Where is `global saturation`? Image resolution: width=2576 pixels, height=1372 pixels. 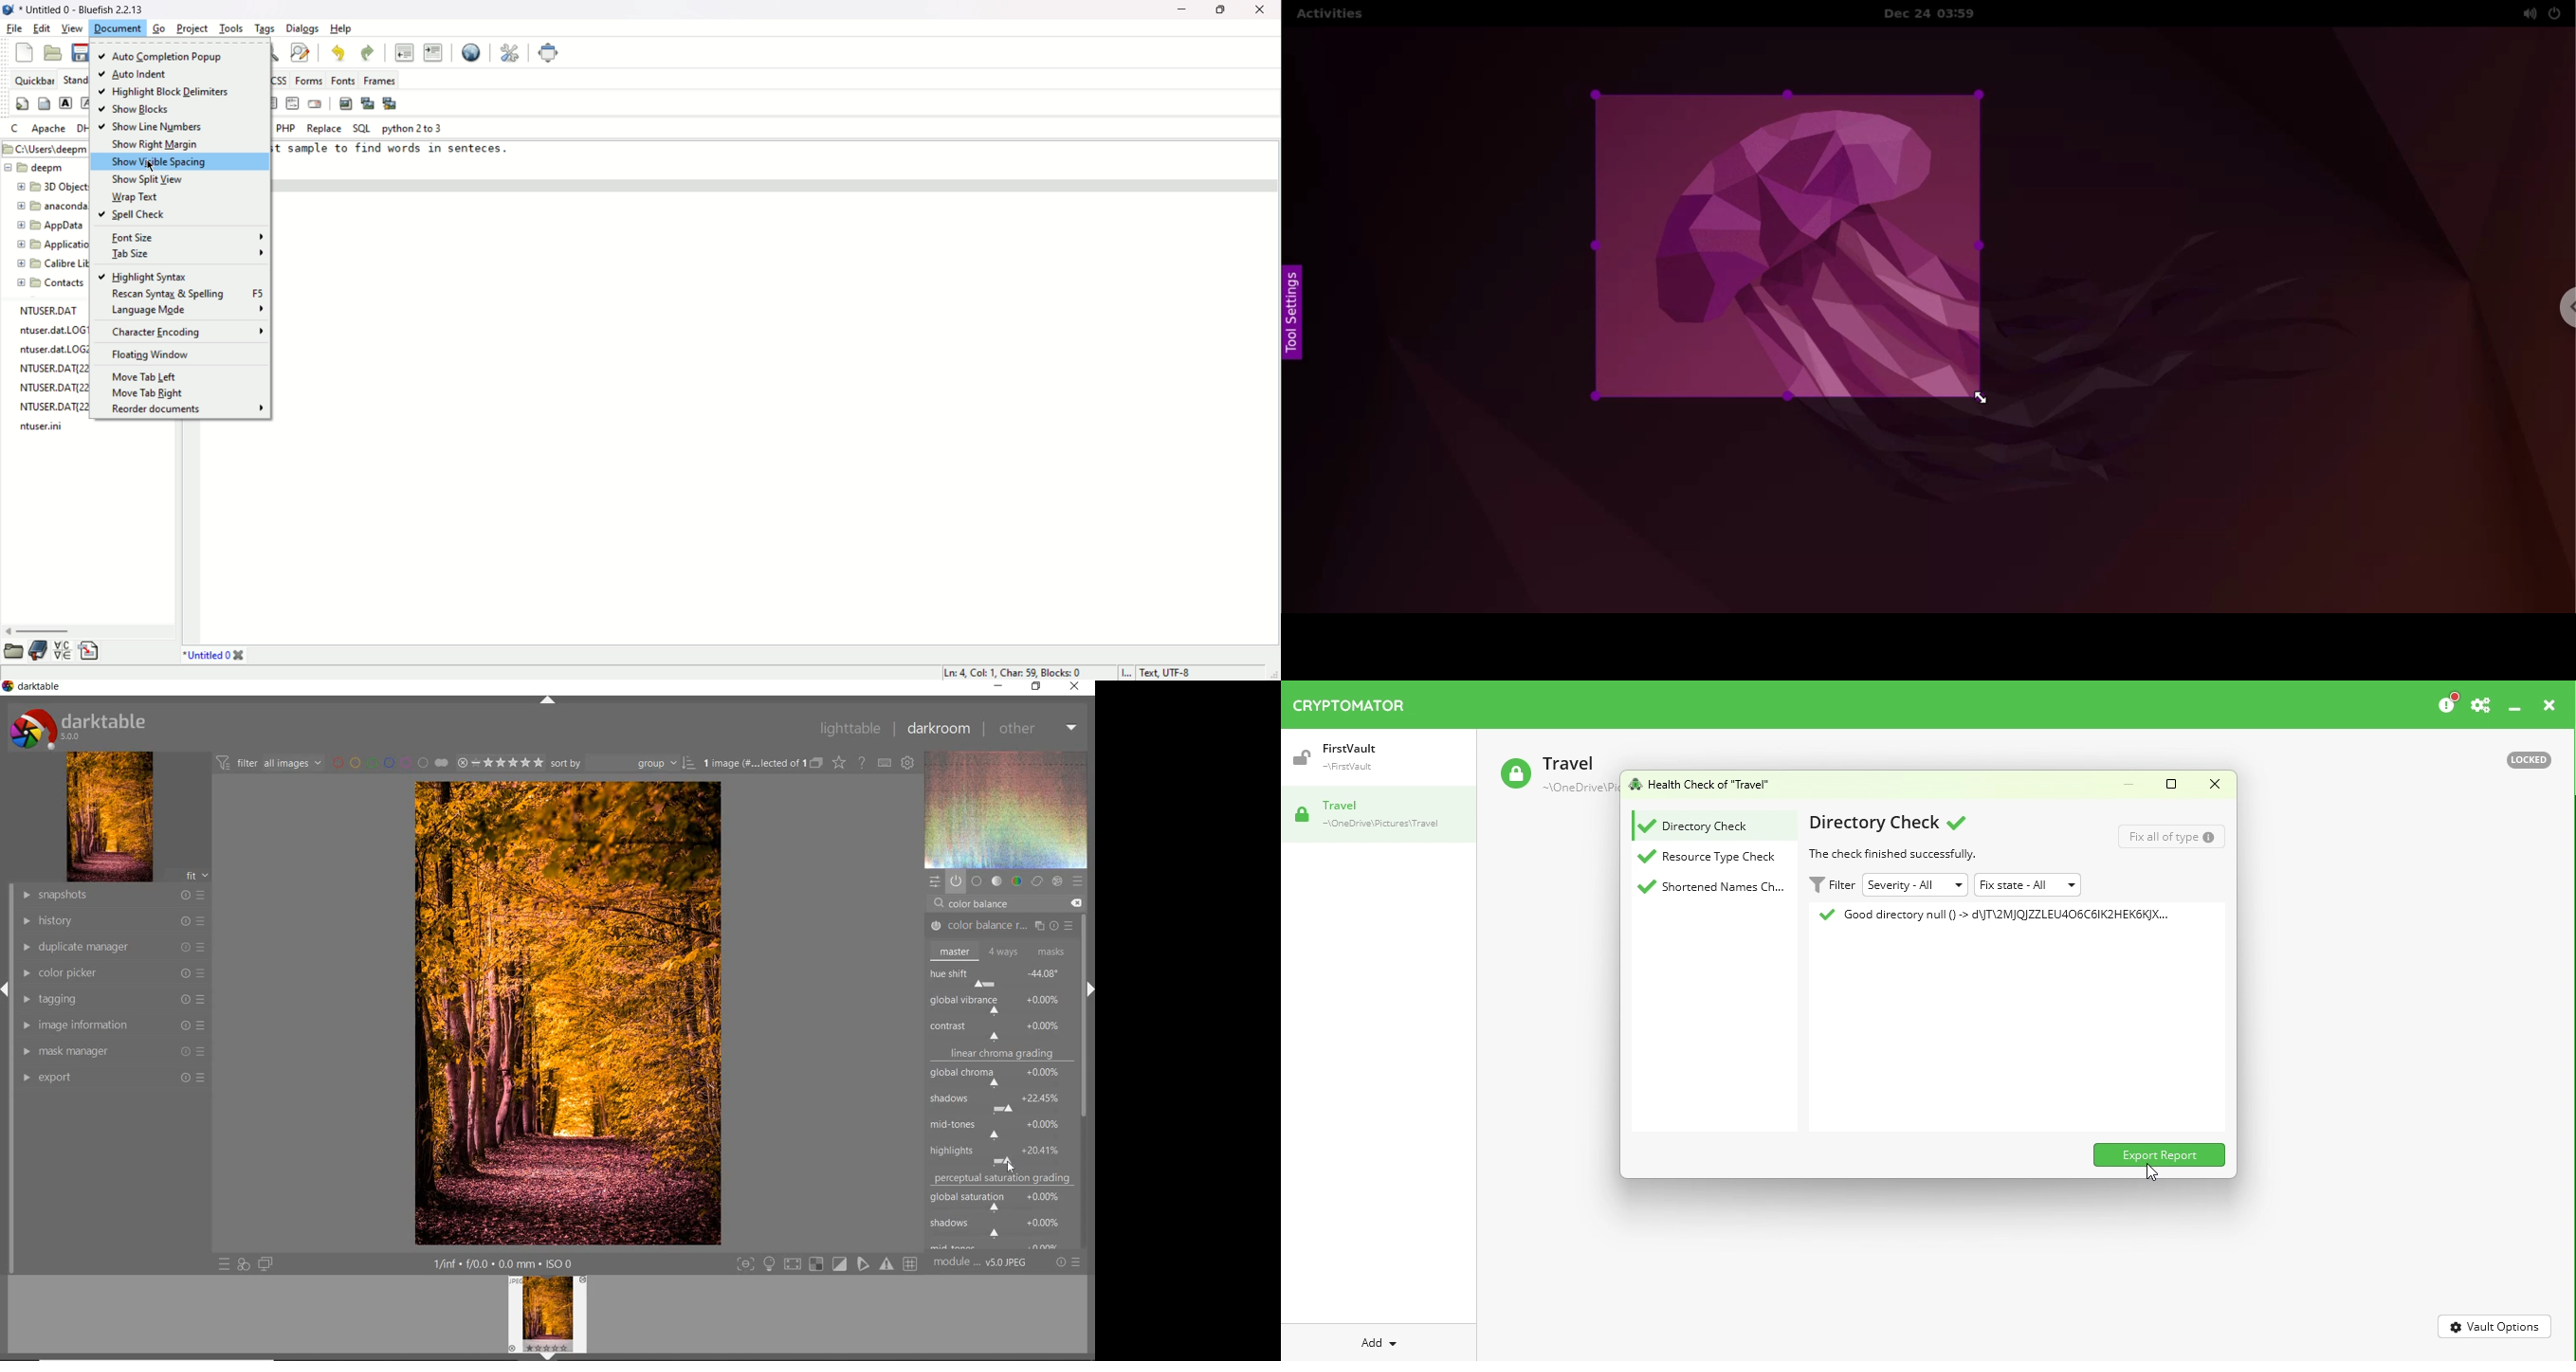
global saturation is located at coordinates (1002, 1199).